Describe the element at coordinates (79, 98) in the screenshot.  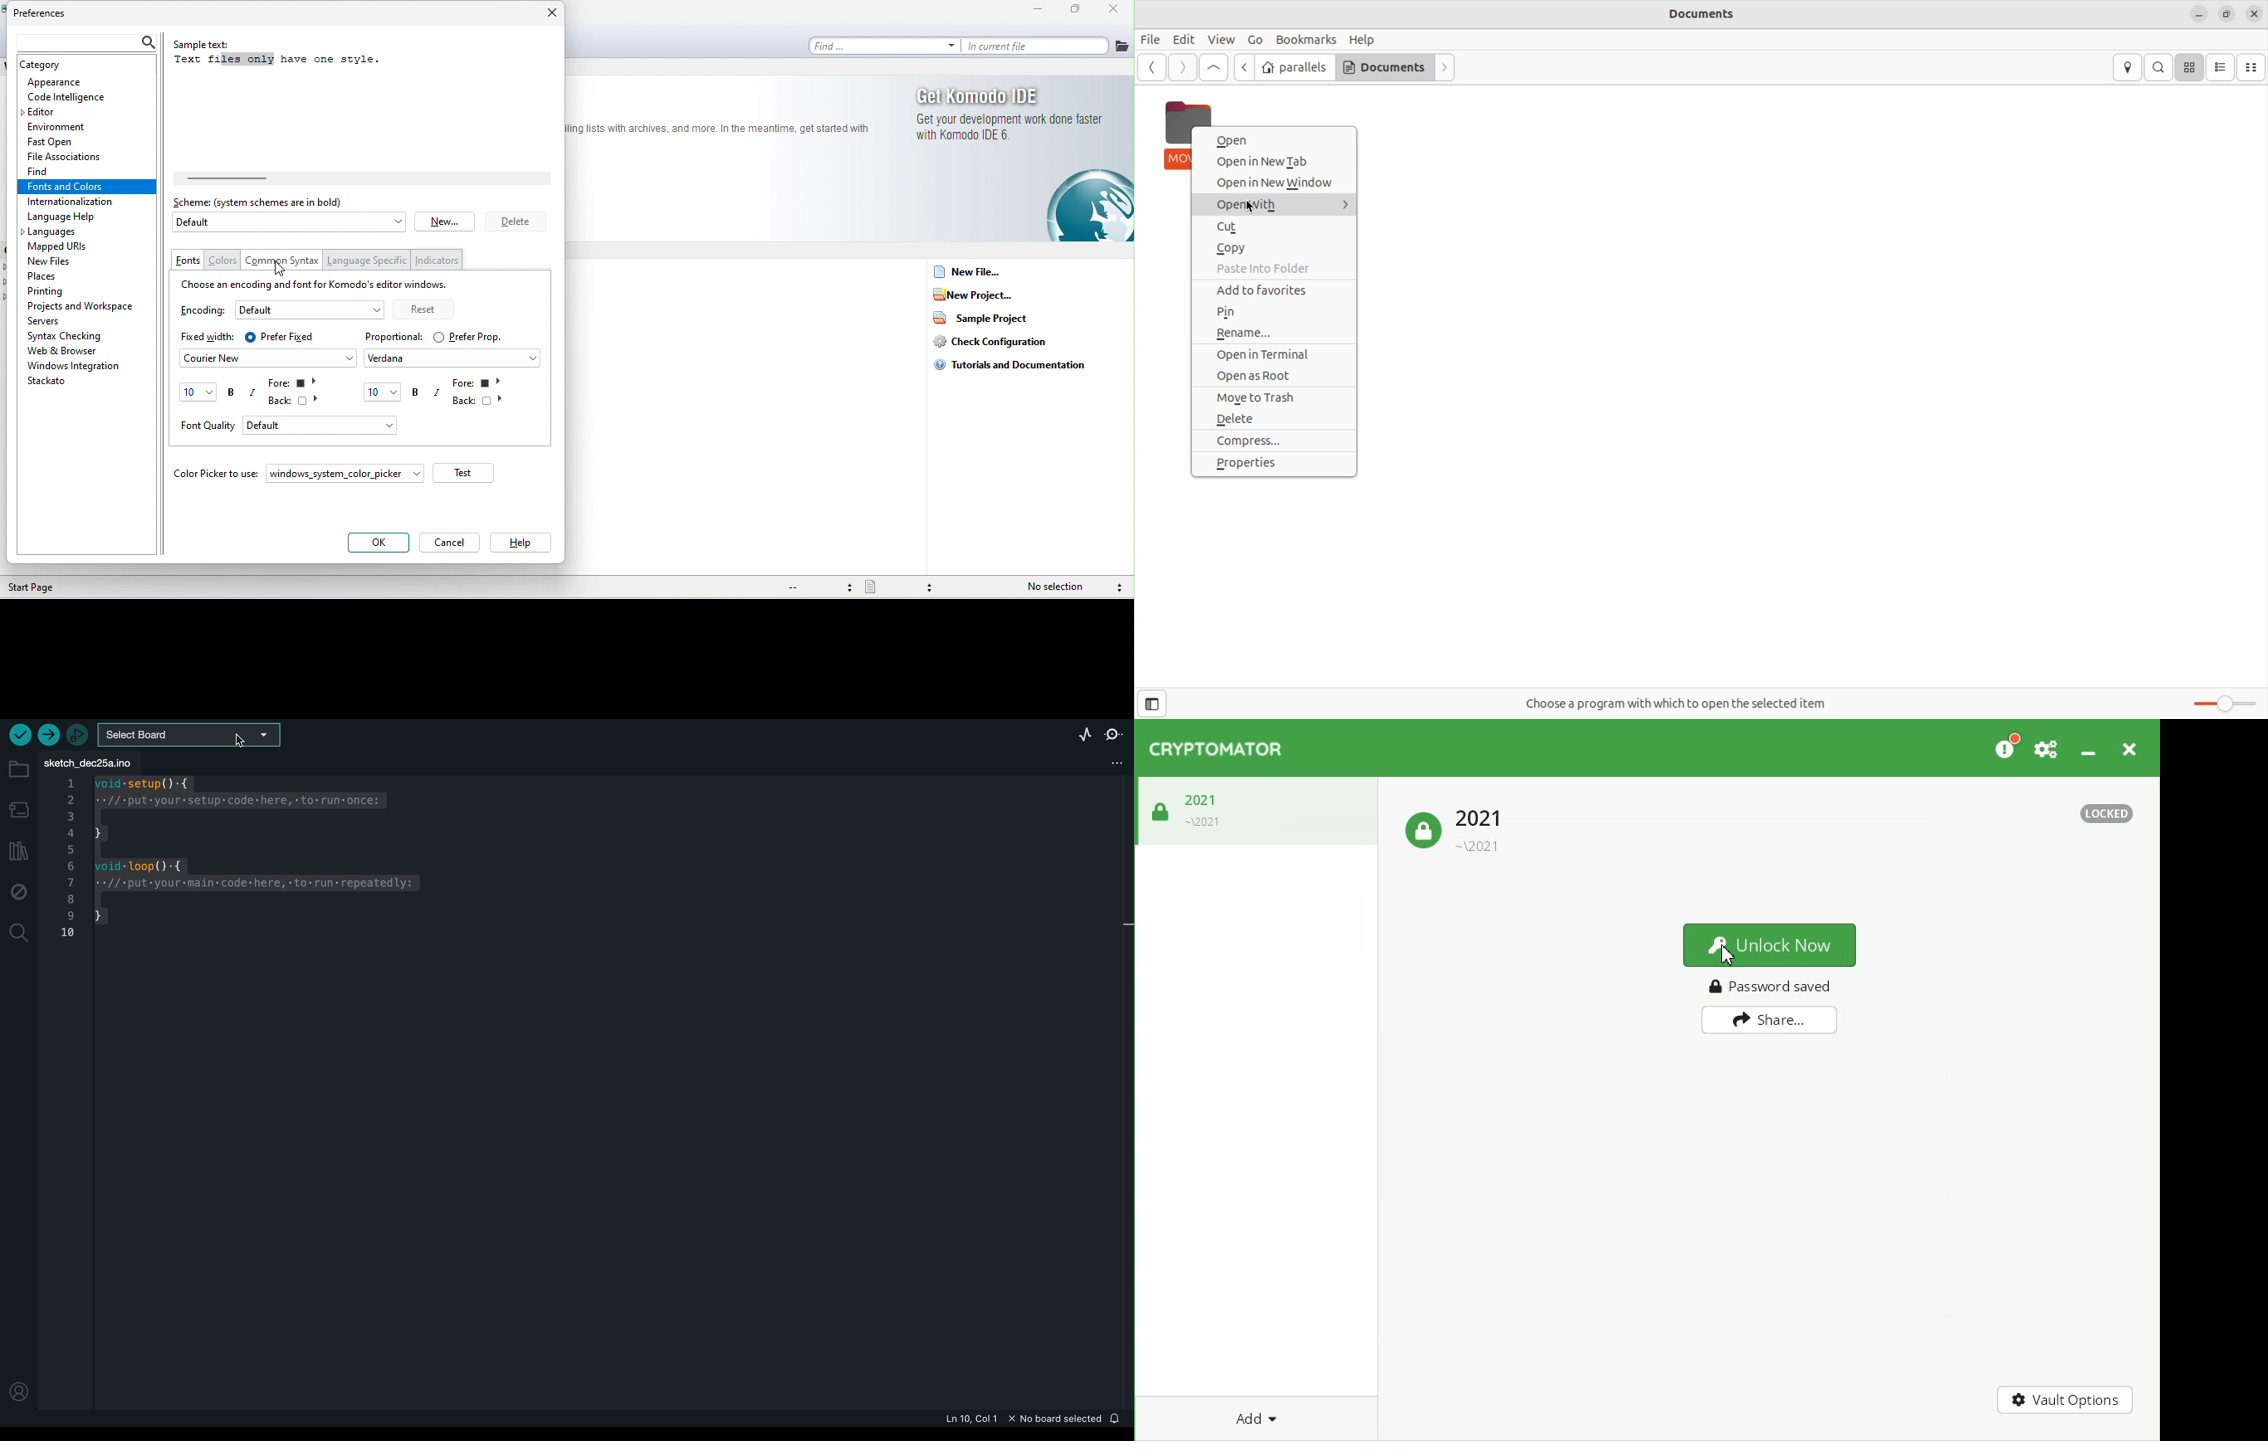
I see `code intelilgence` at that location.